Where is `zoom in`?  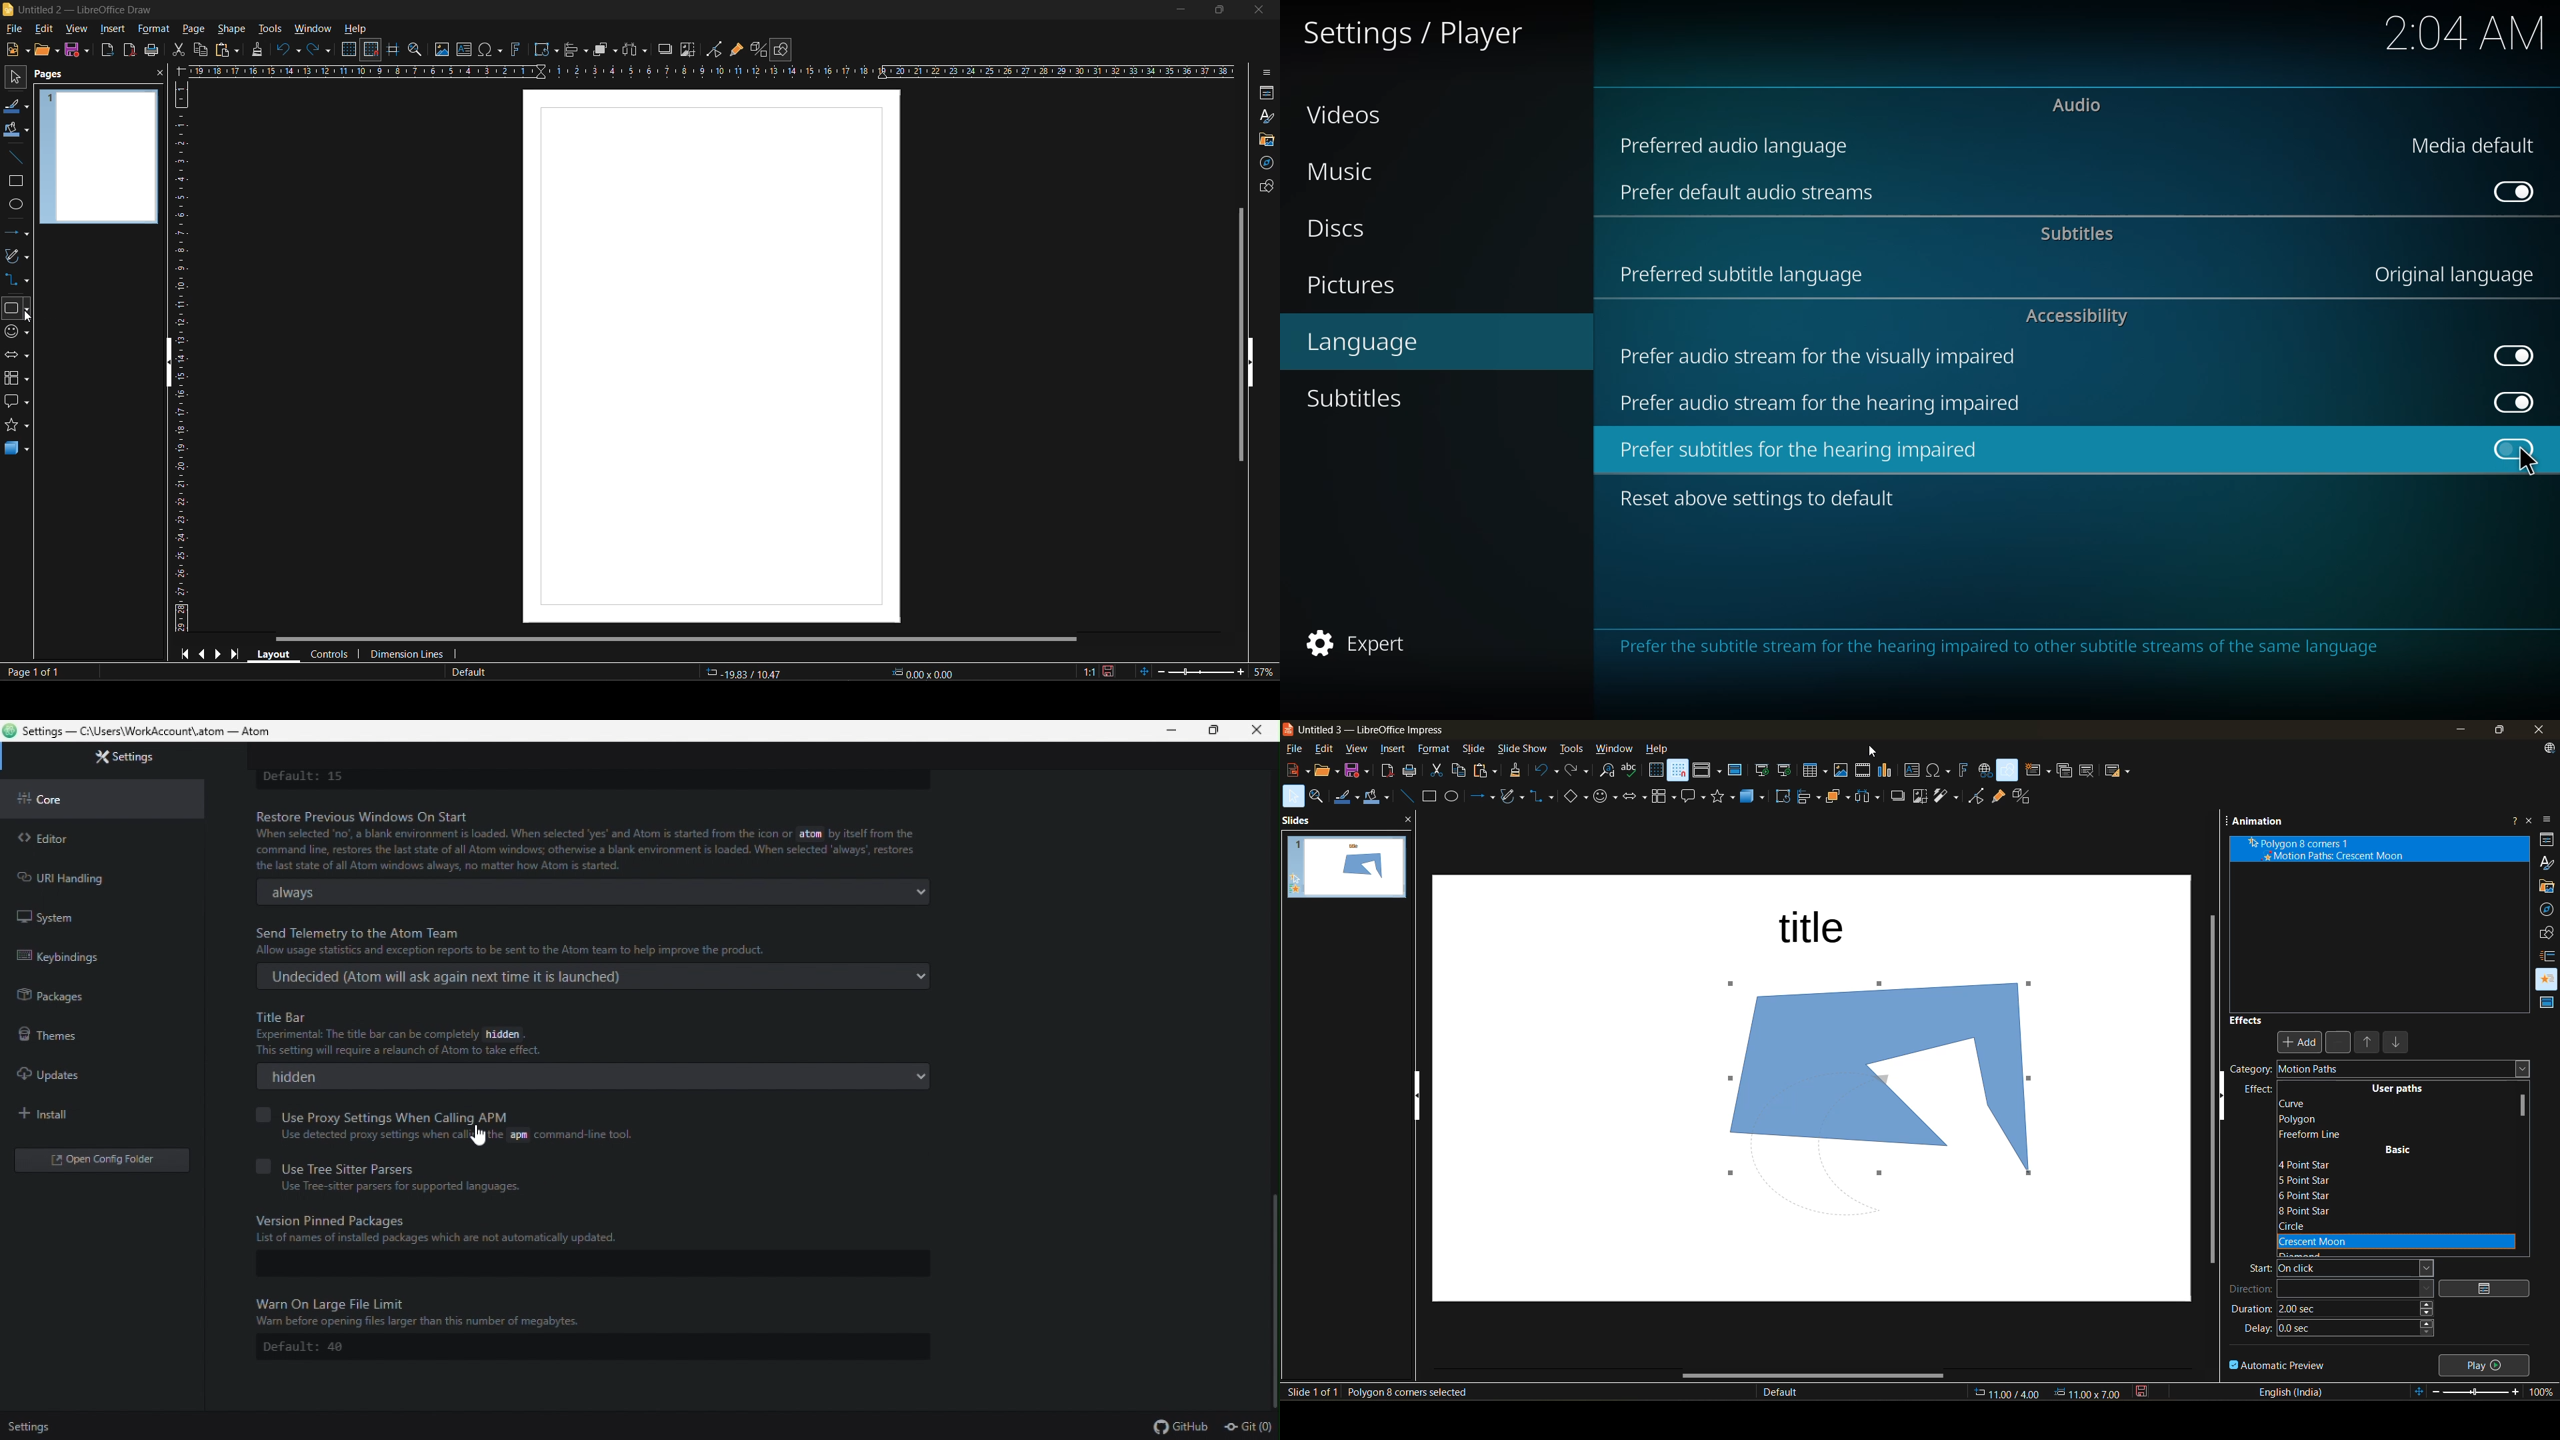
zoom in is located at coordinates (1240, 673).